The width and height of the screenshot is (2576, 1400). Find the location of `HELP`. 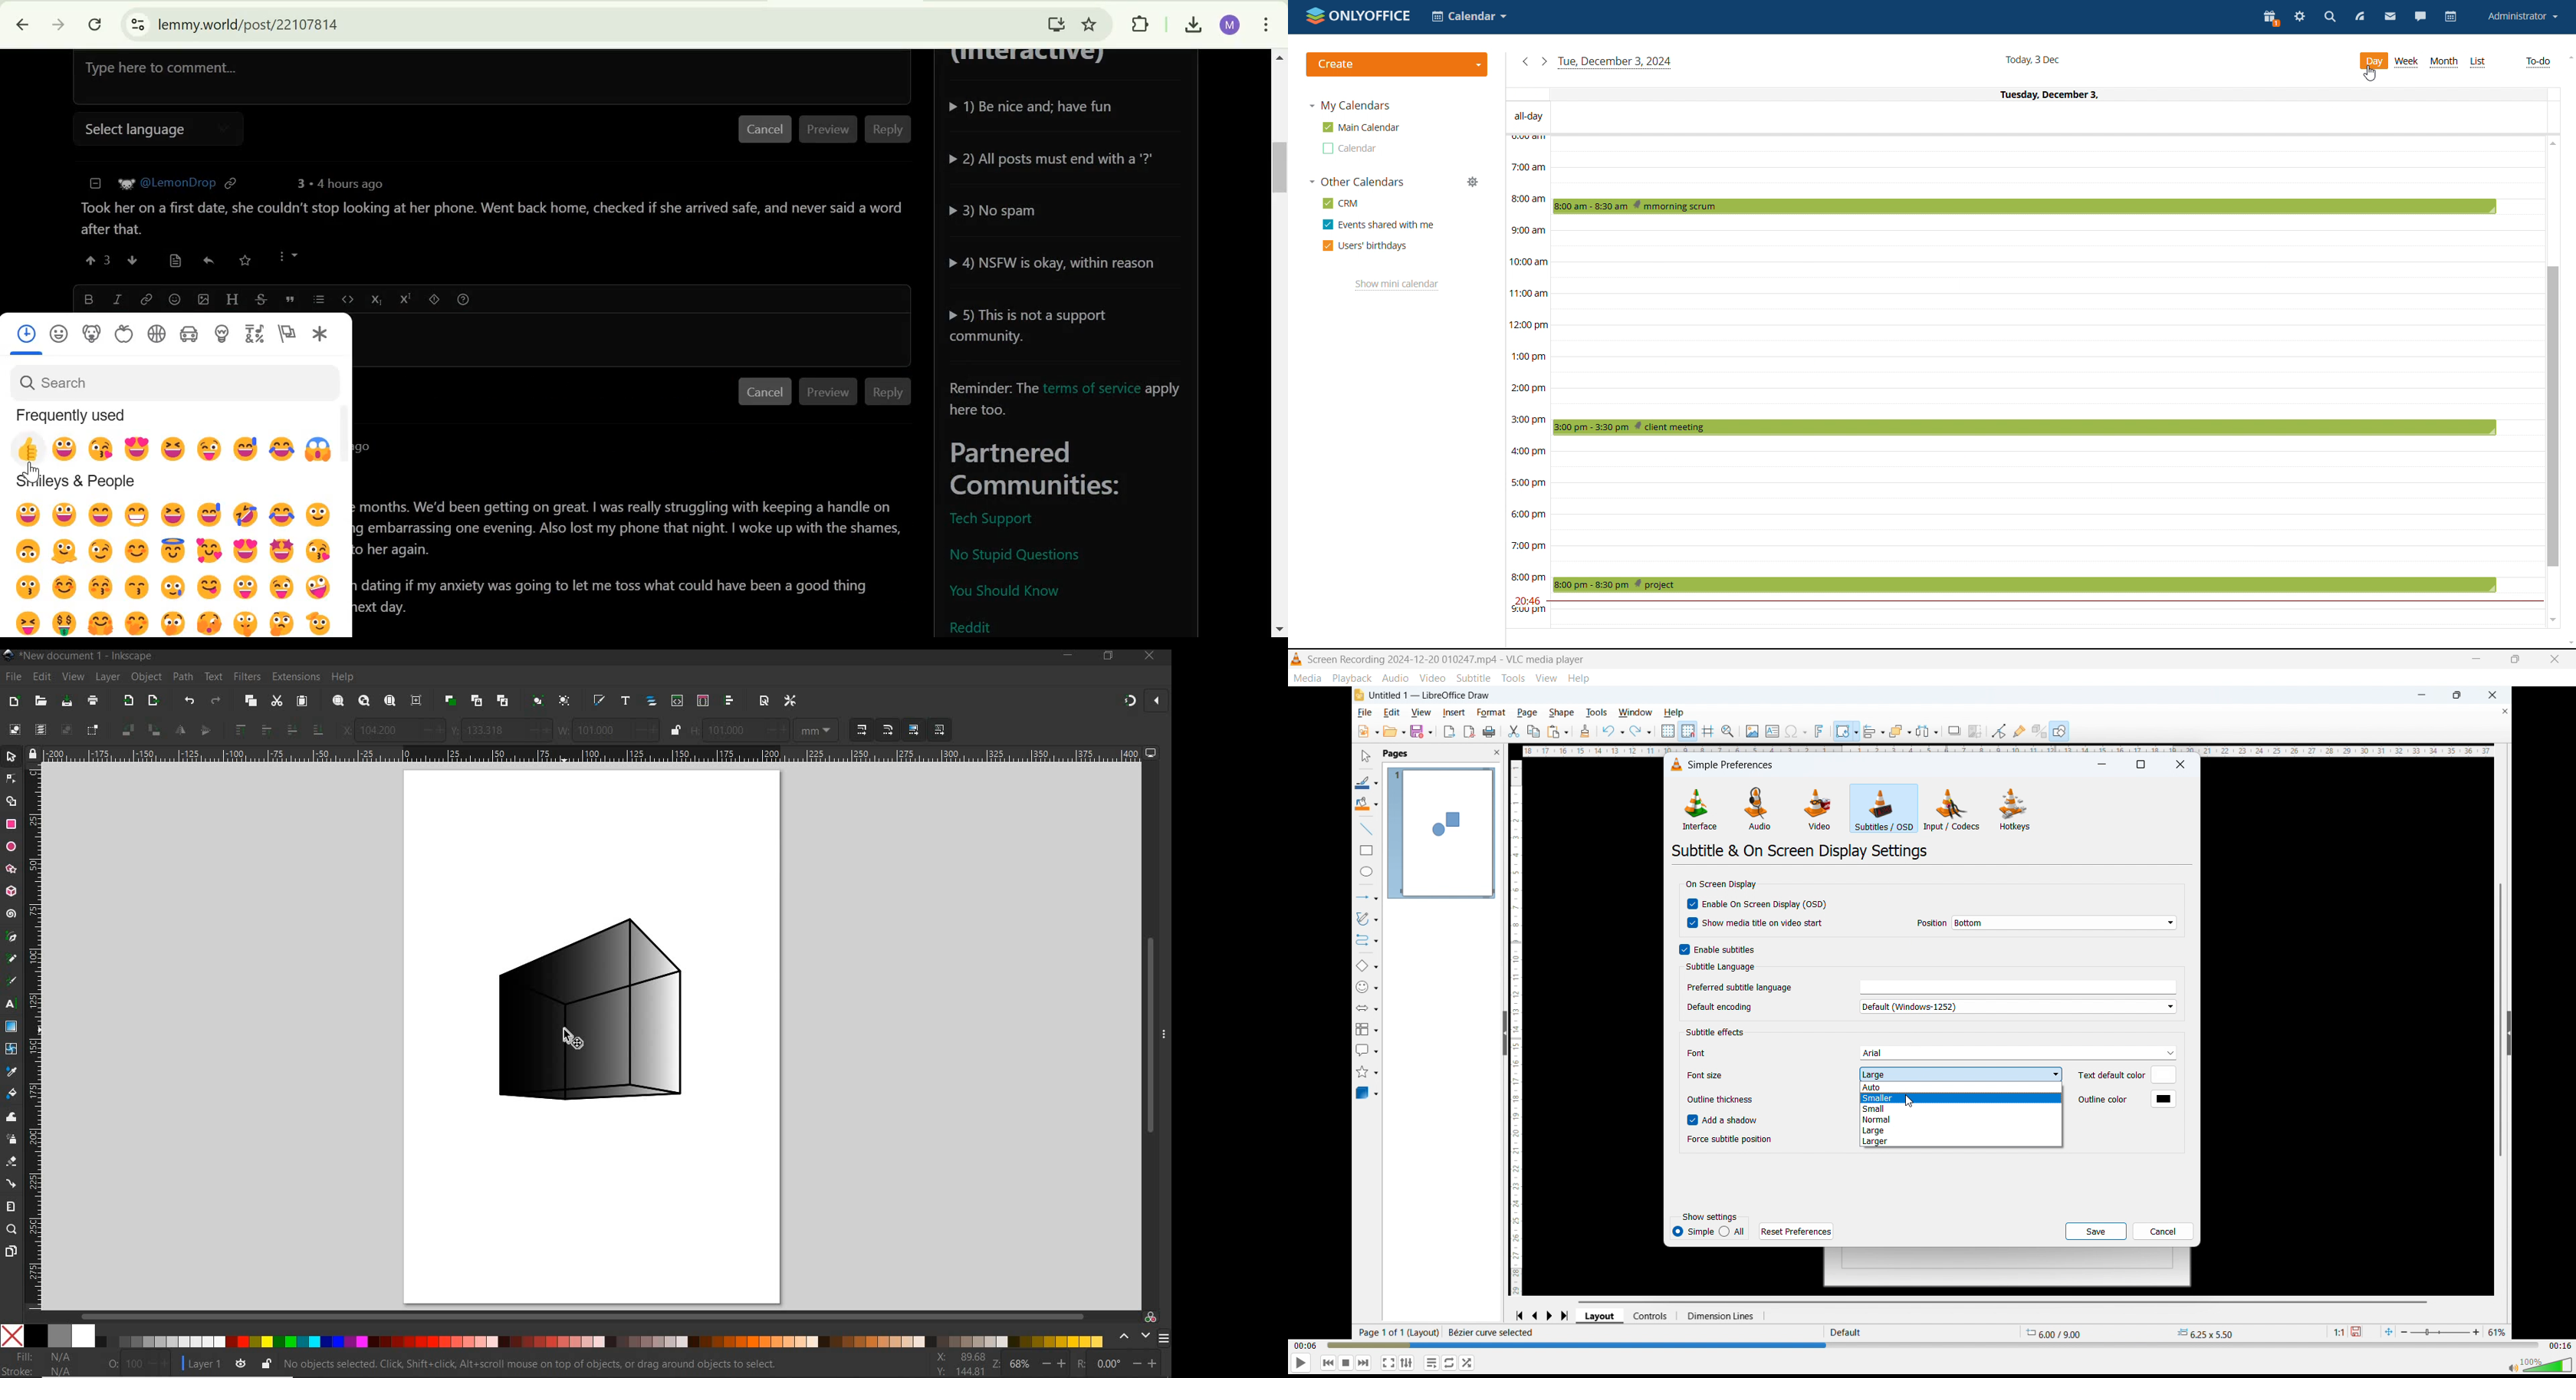

HELP is located at coordinates (345, 677).